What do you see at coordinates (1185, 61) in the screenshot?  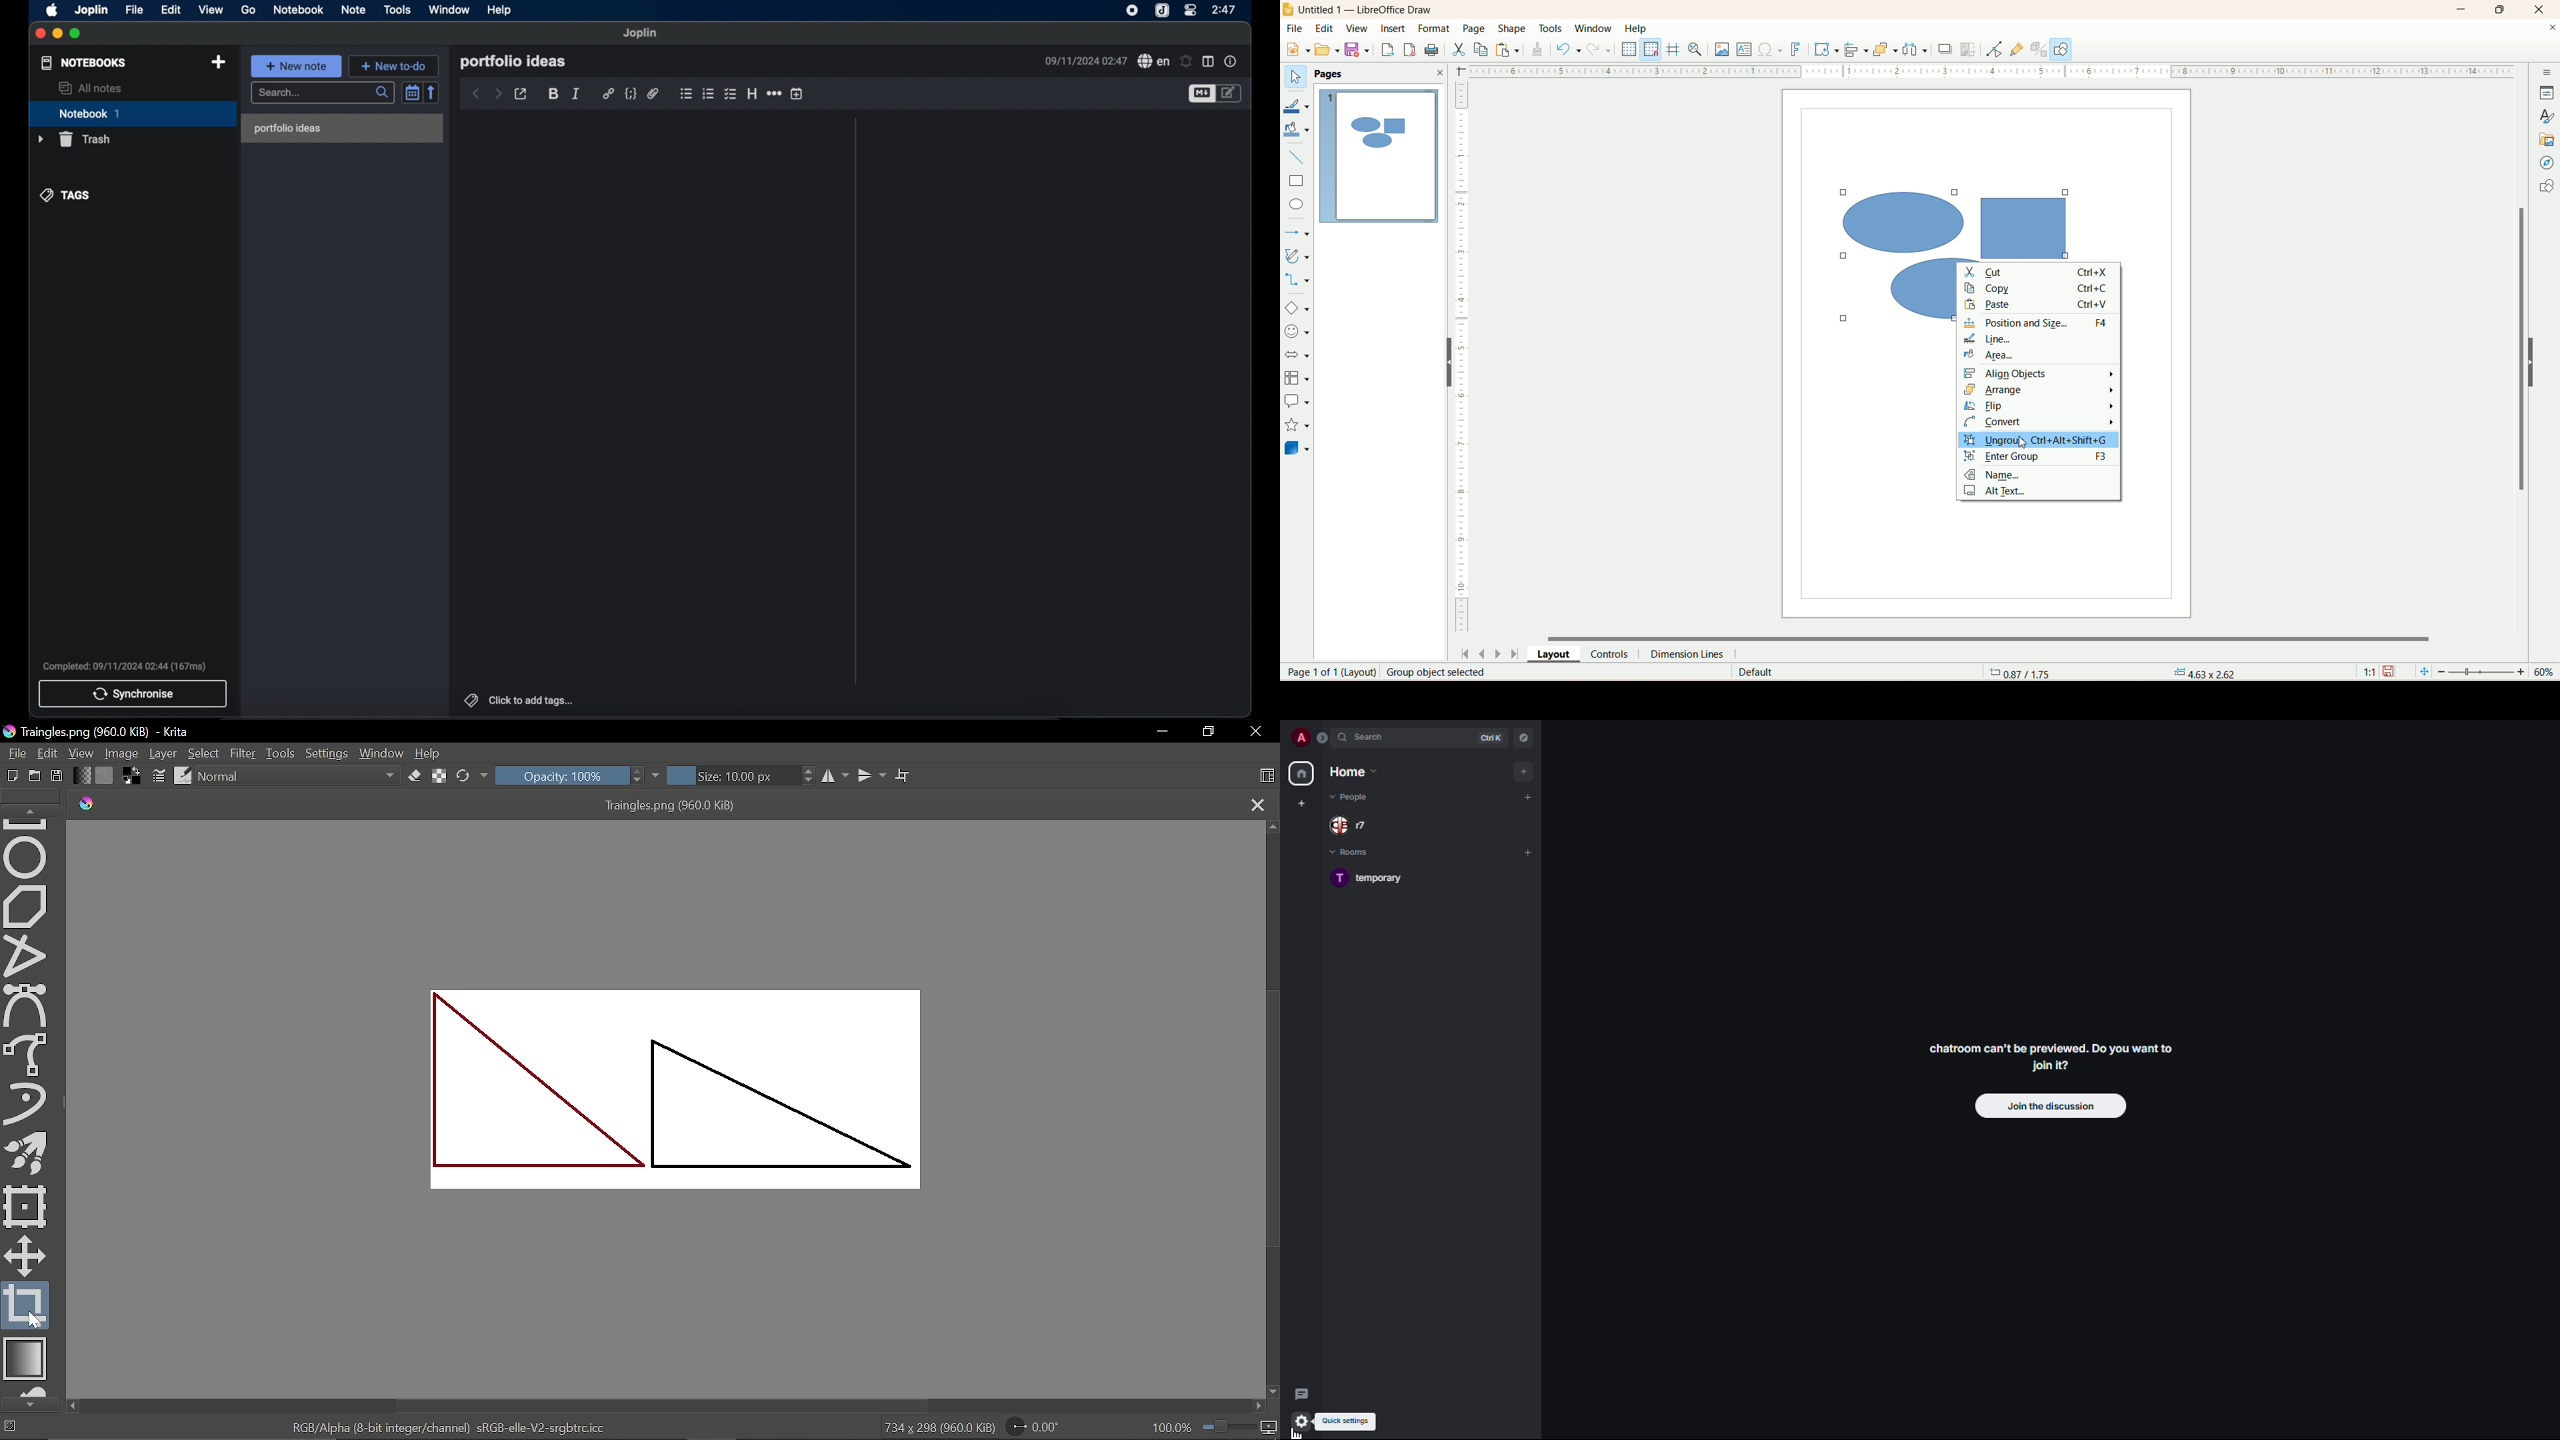 I see `set alarm` at bounding box center [1185, 61].